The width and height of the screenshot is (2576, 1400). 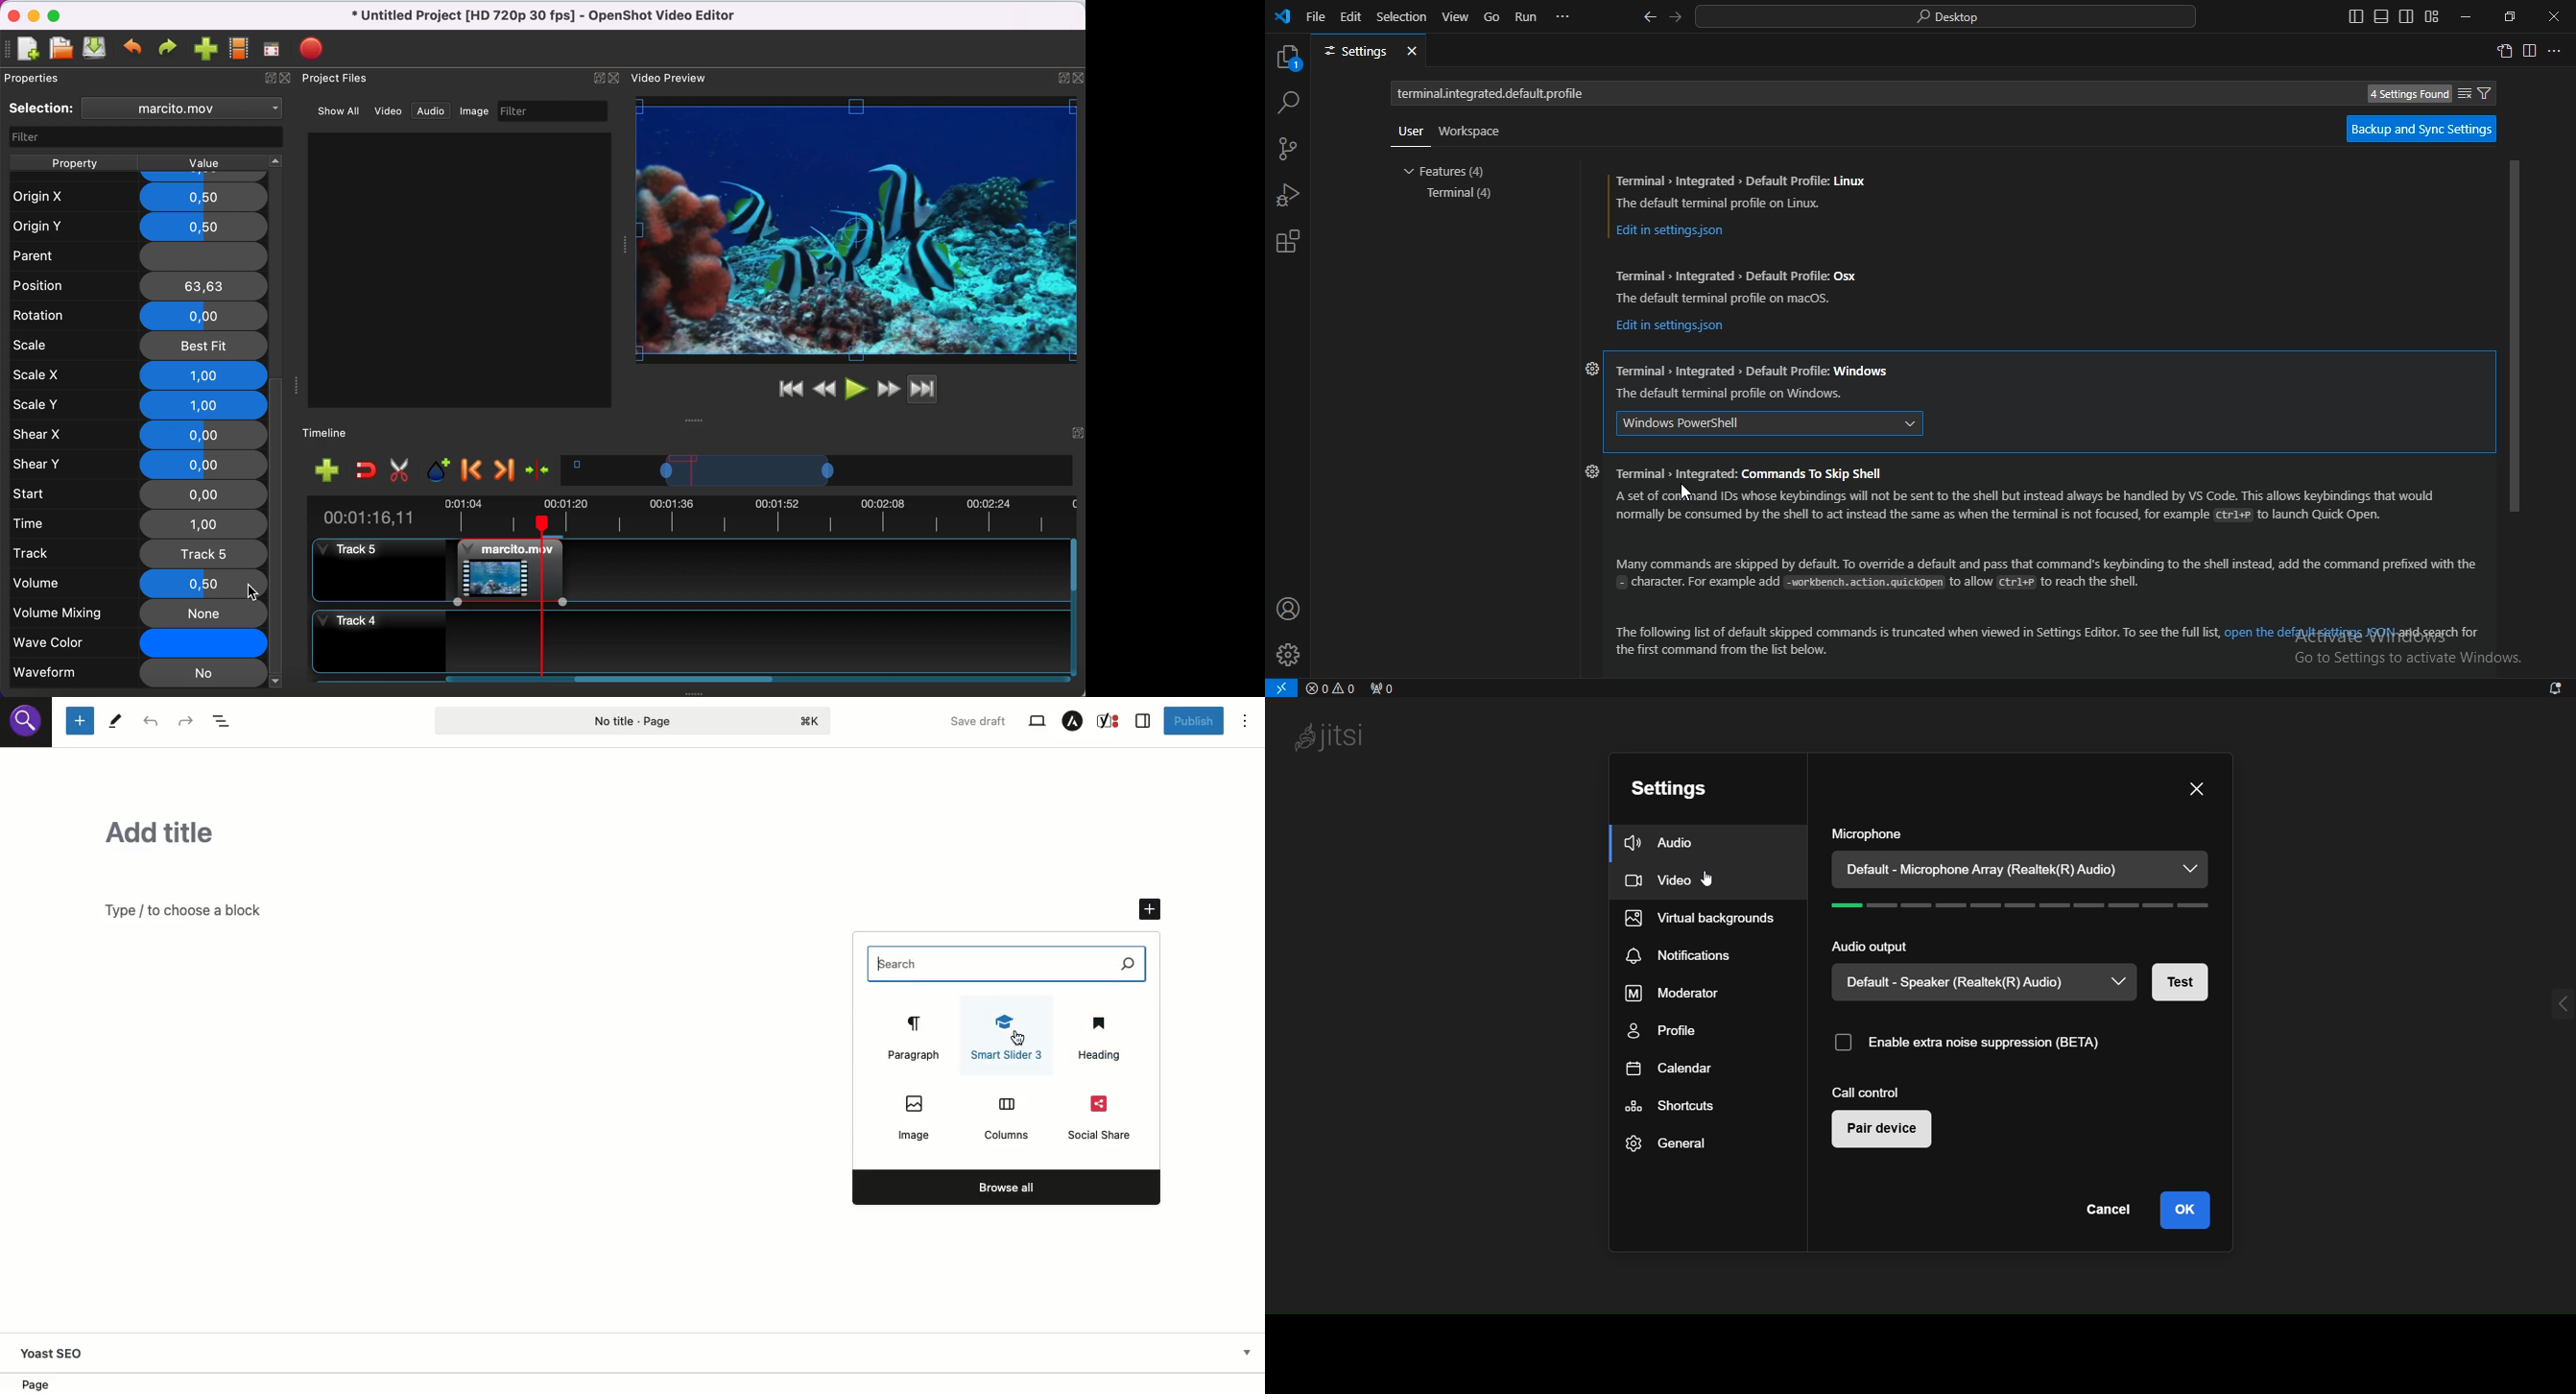 I want to click on Browse all, so click(x=1006, y=1187).